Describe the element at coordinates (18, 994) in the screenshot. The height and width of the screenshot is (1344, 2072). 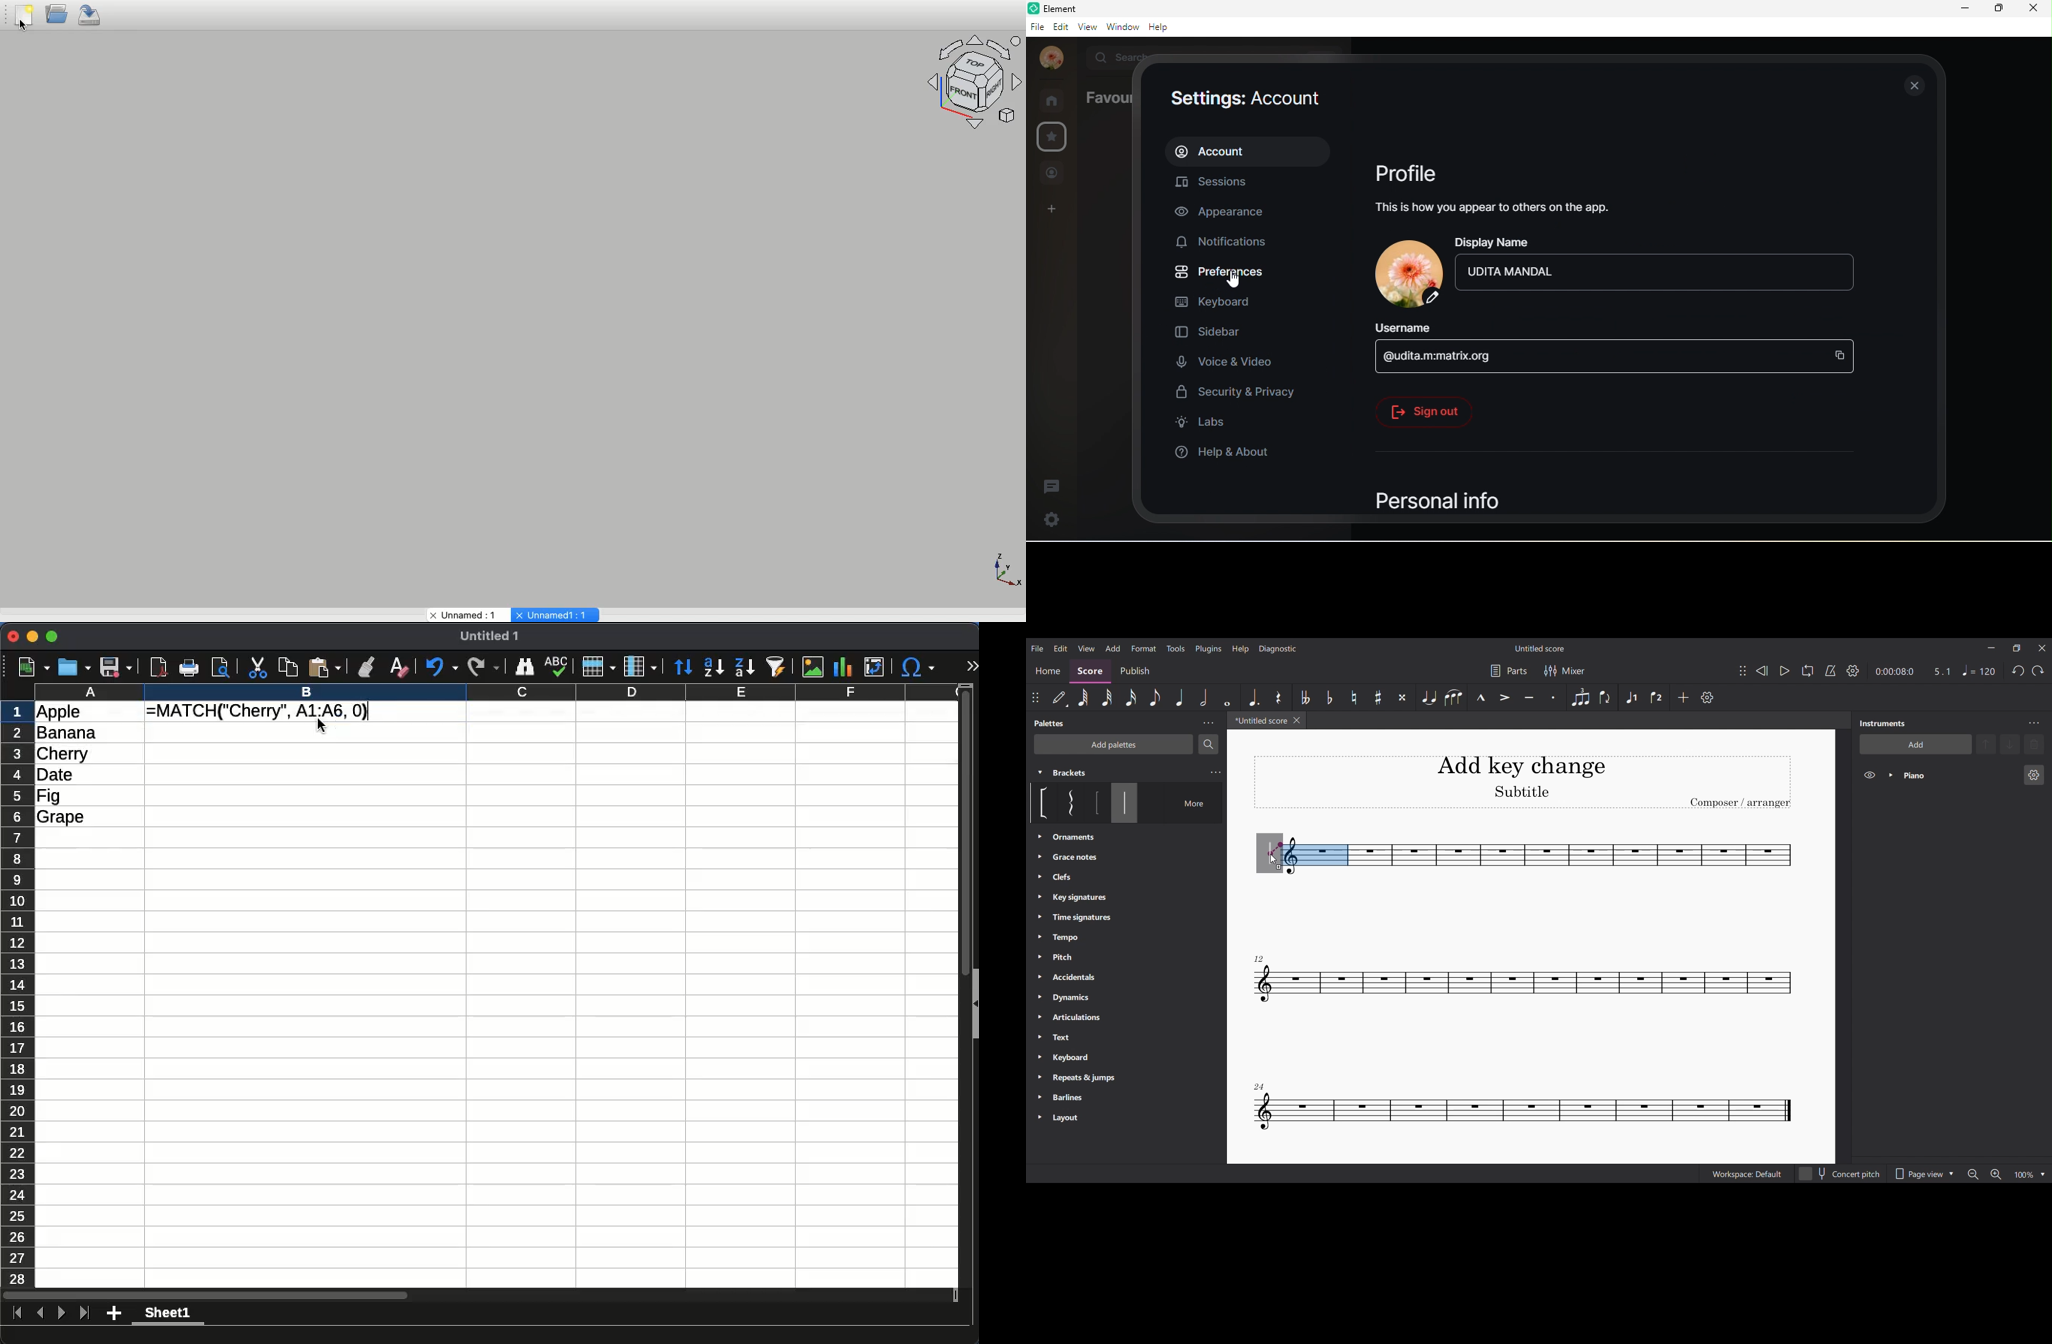
I see `rows` at that location.